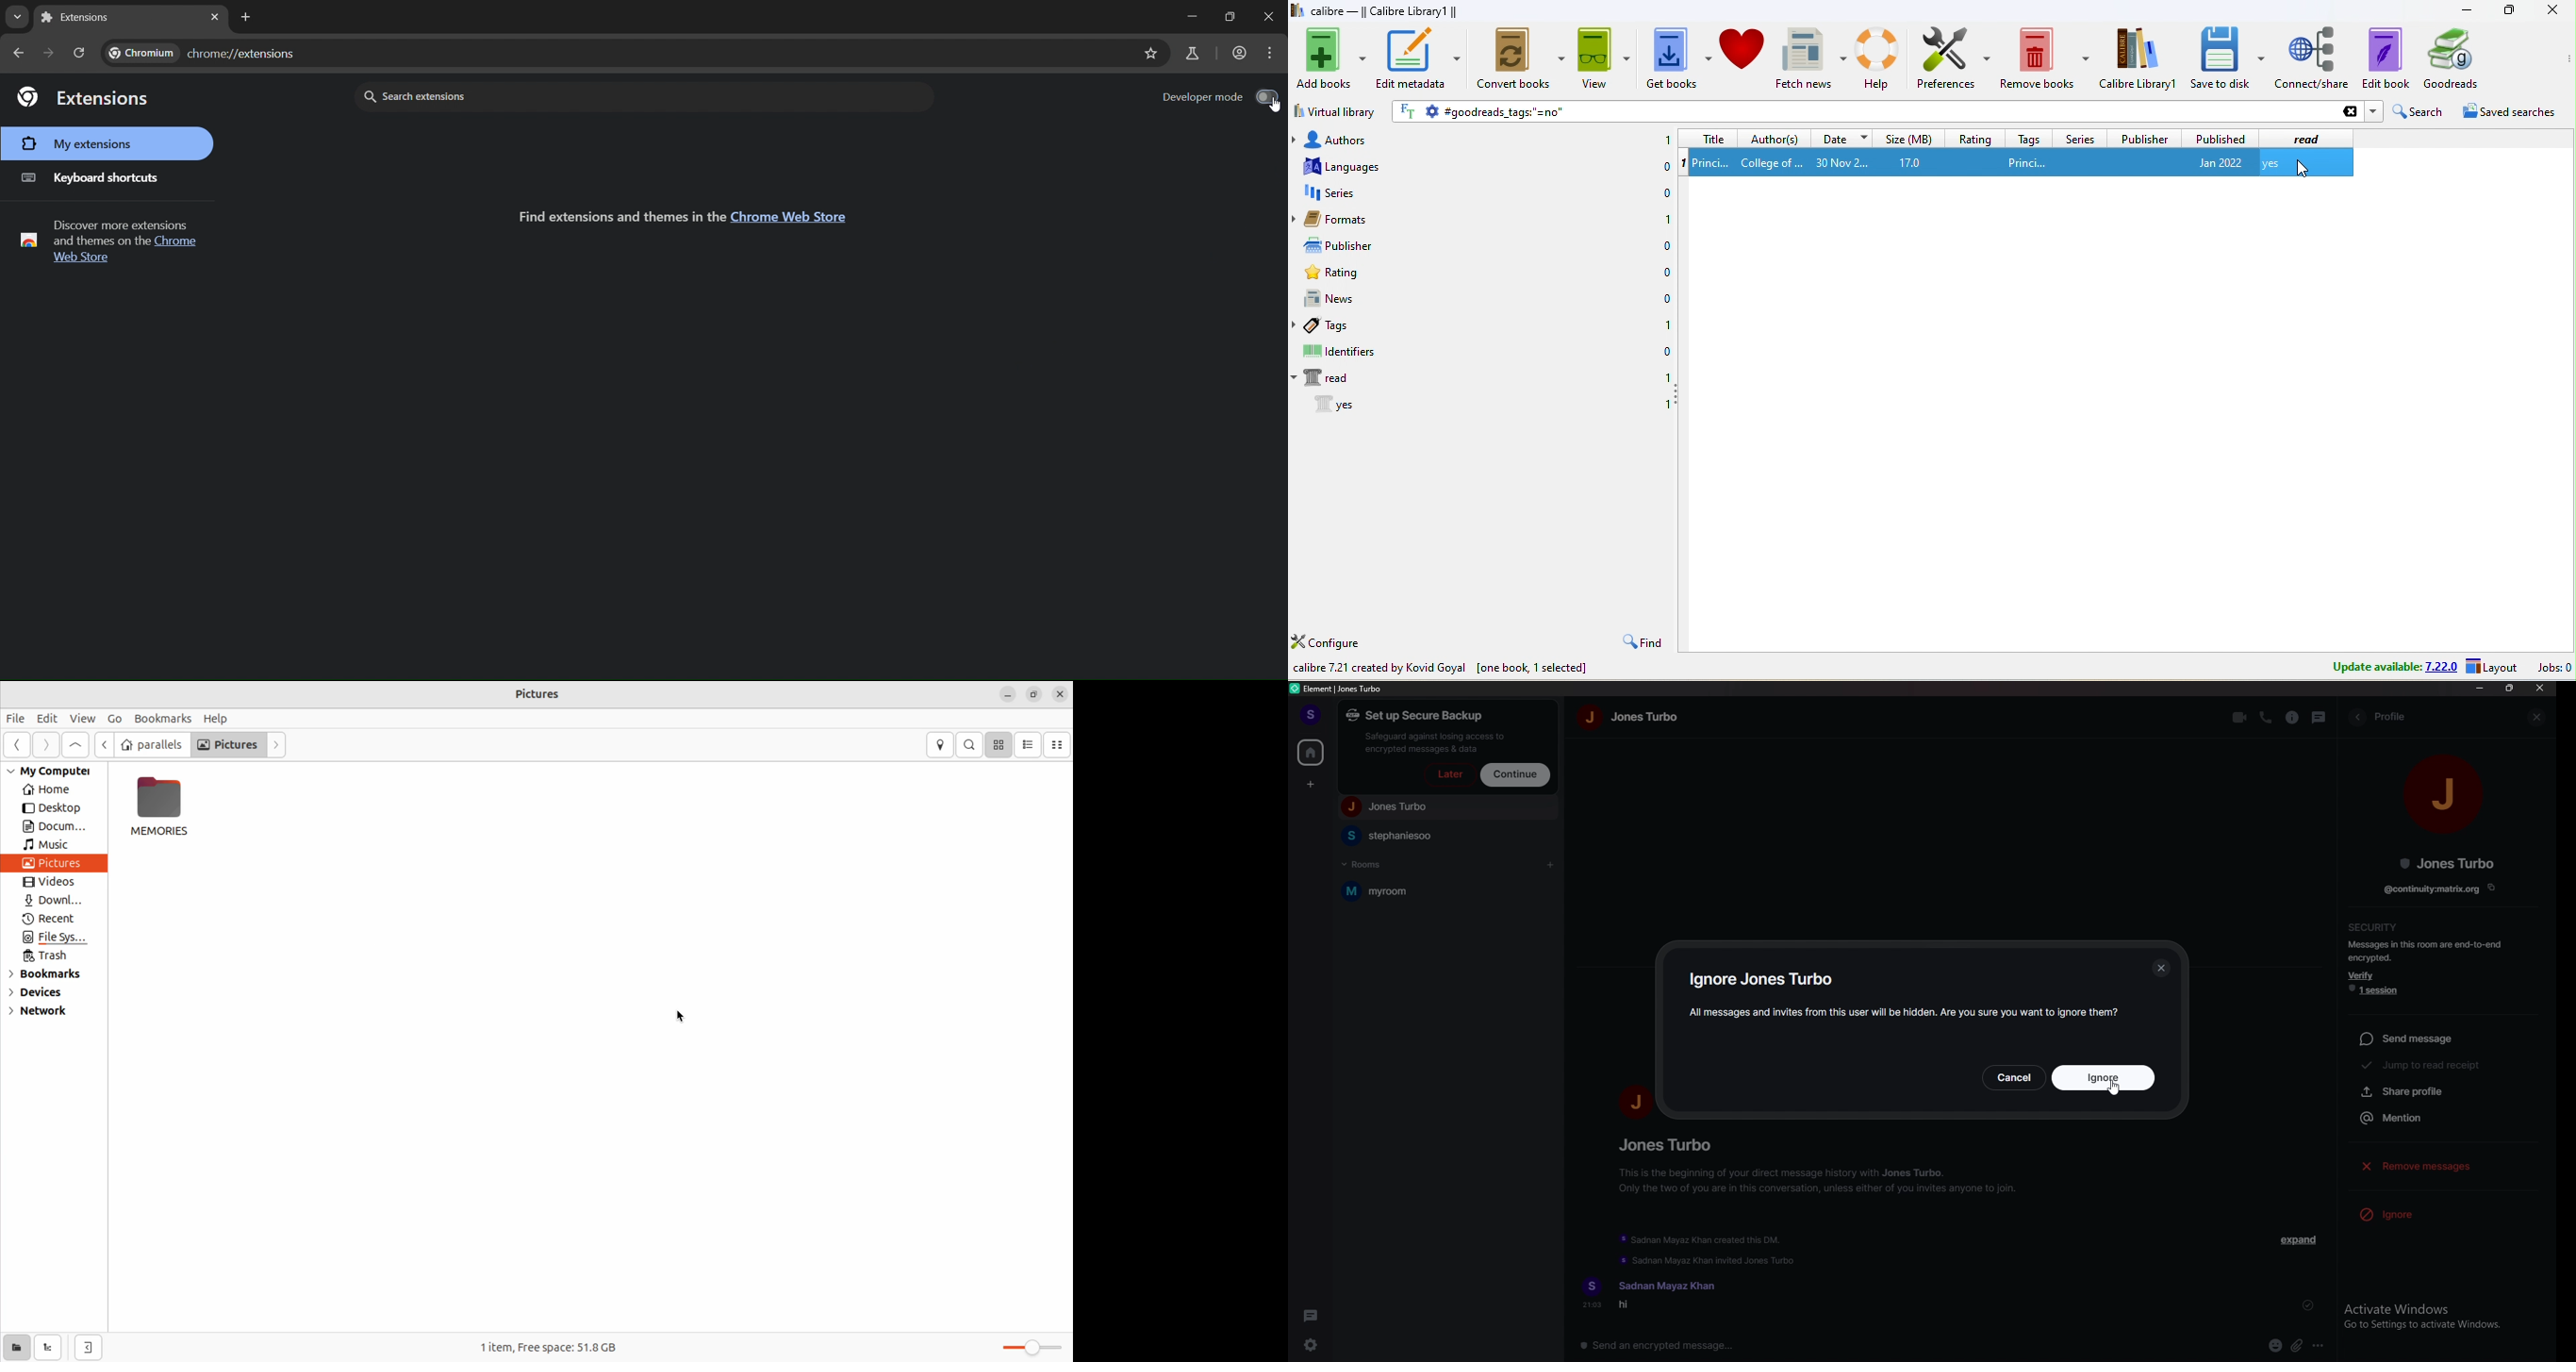  I want to click on tags, so click(2030, 139).